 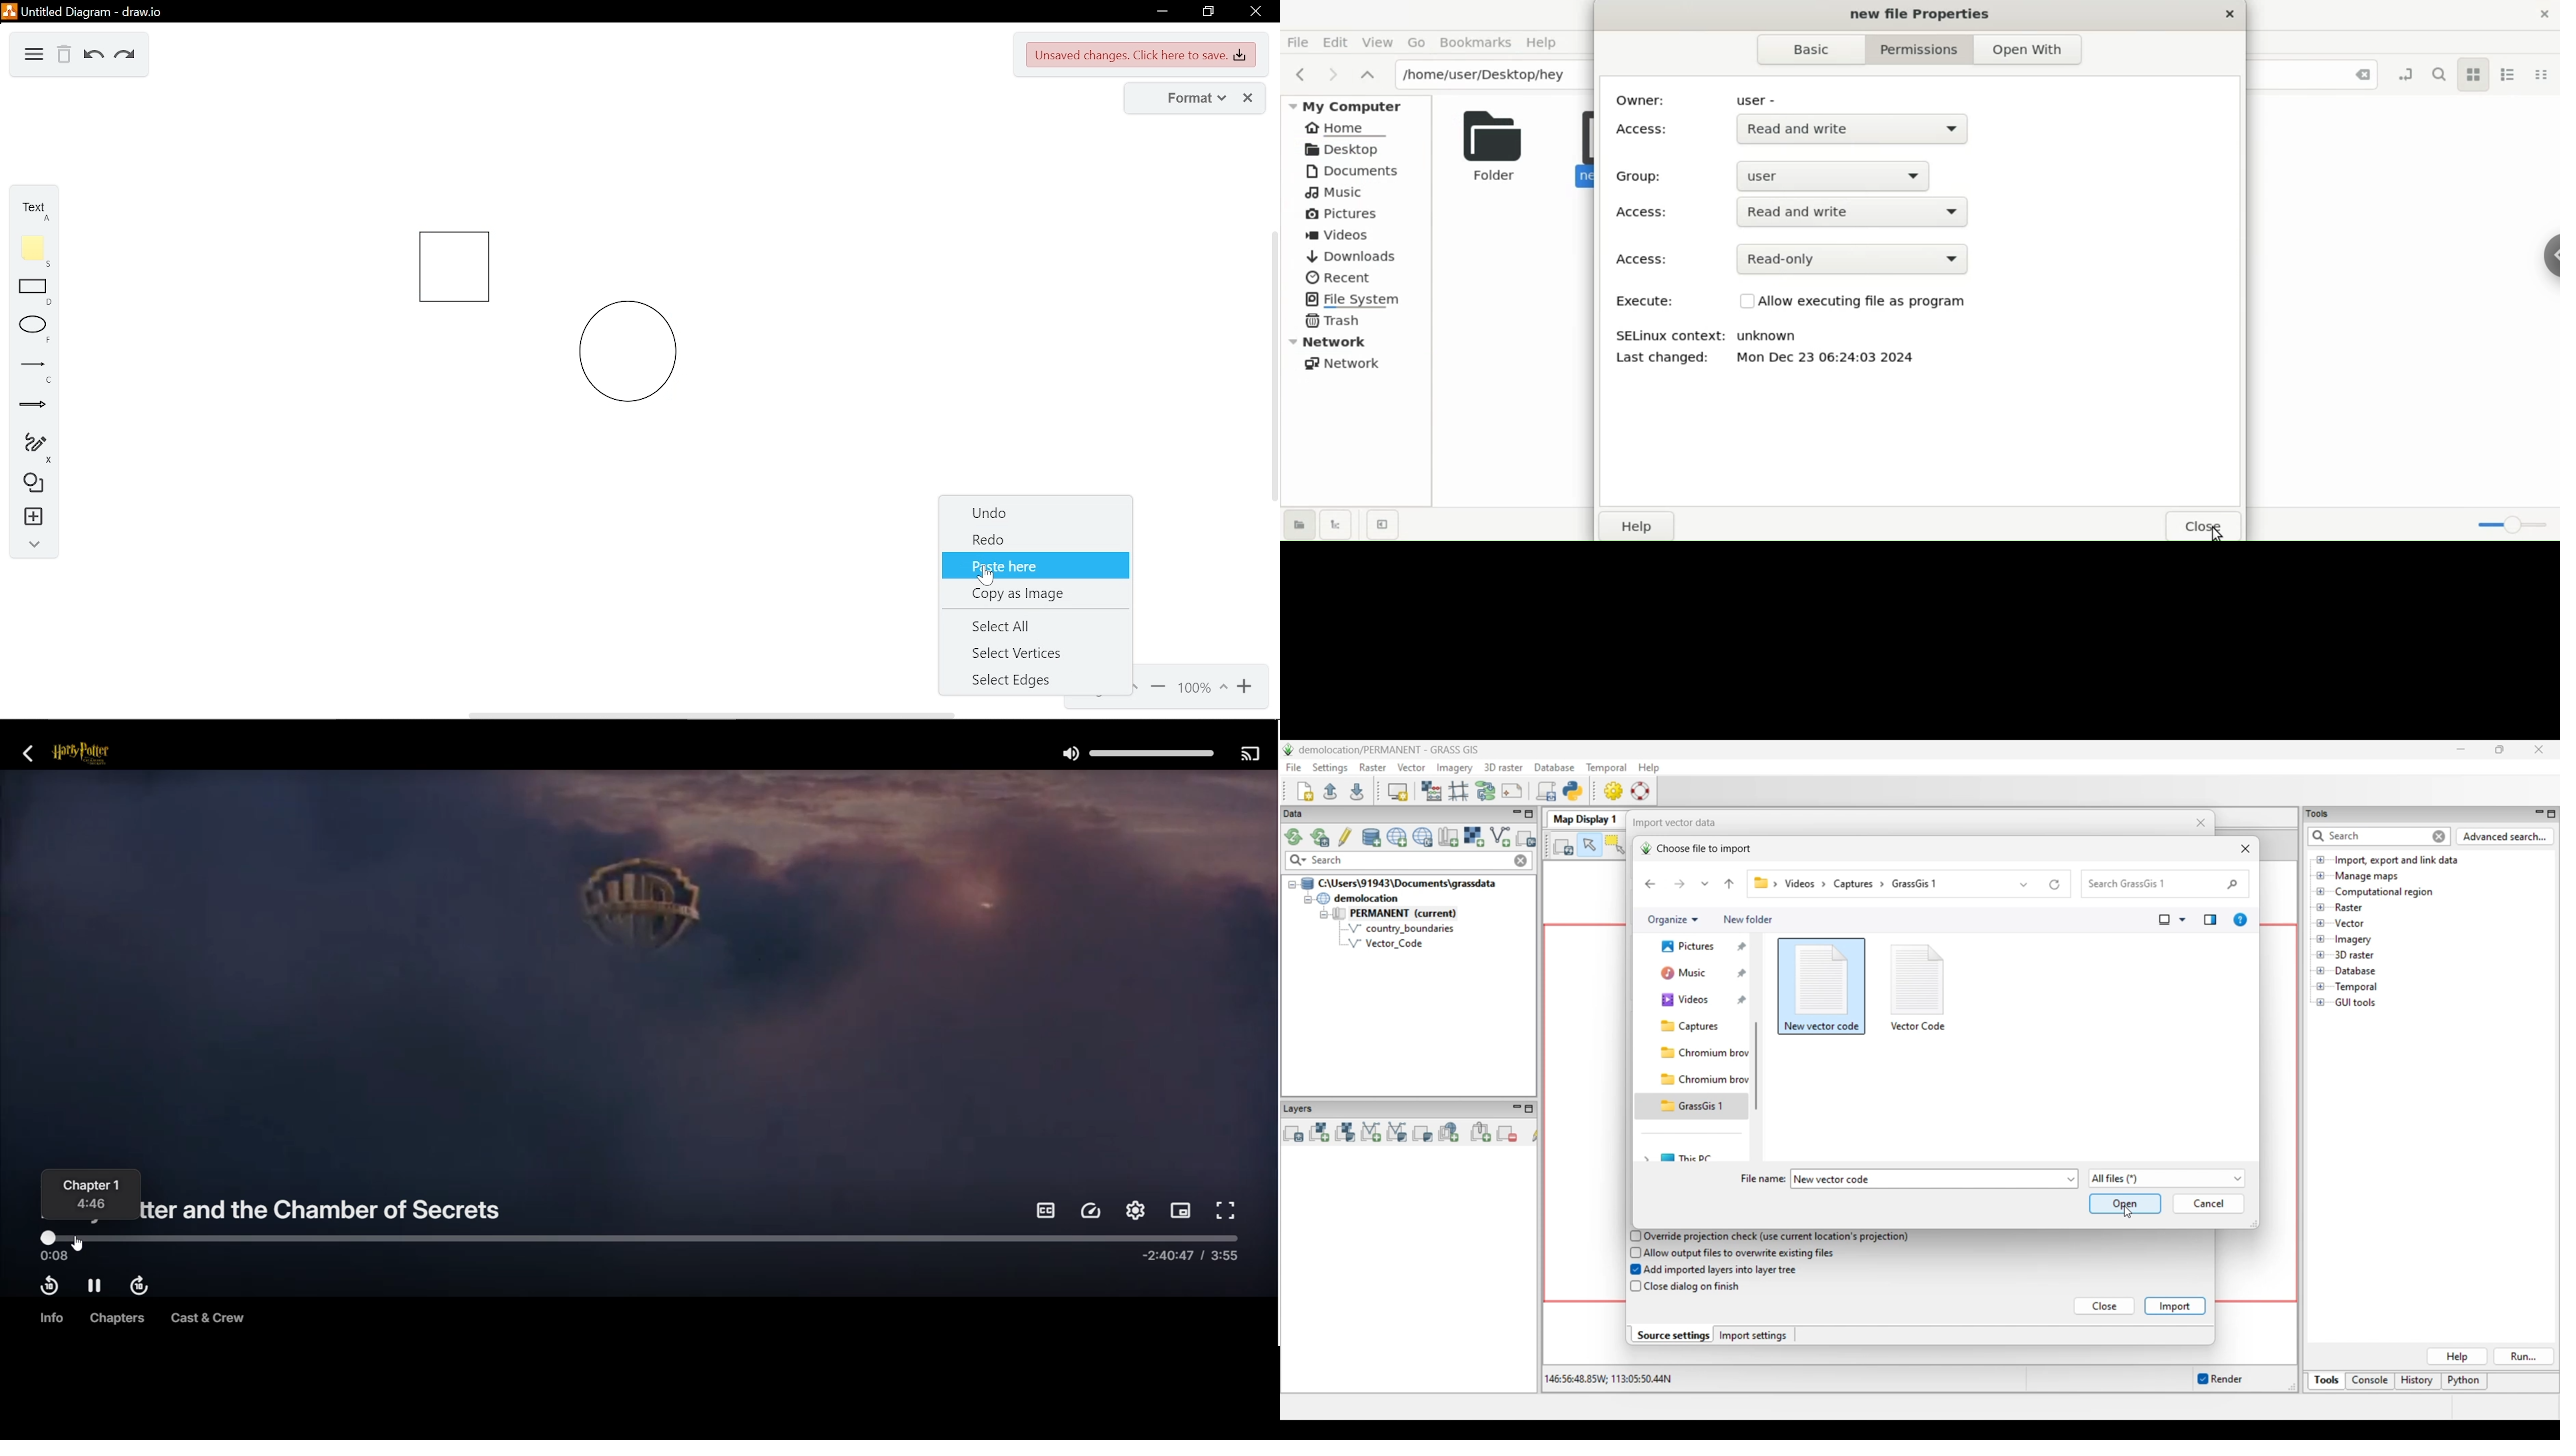 I want to click on text, so click(x=32, y=209).